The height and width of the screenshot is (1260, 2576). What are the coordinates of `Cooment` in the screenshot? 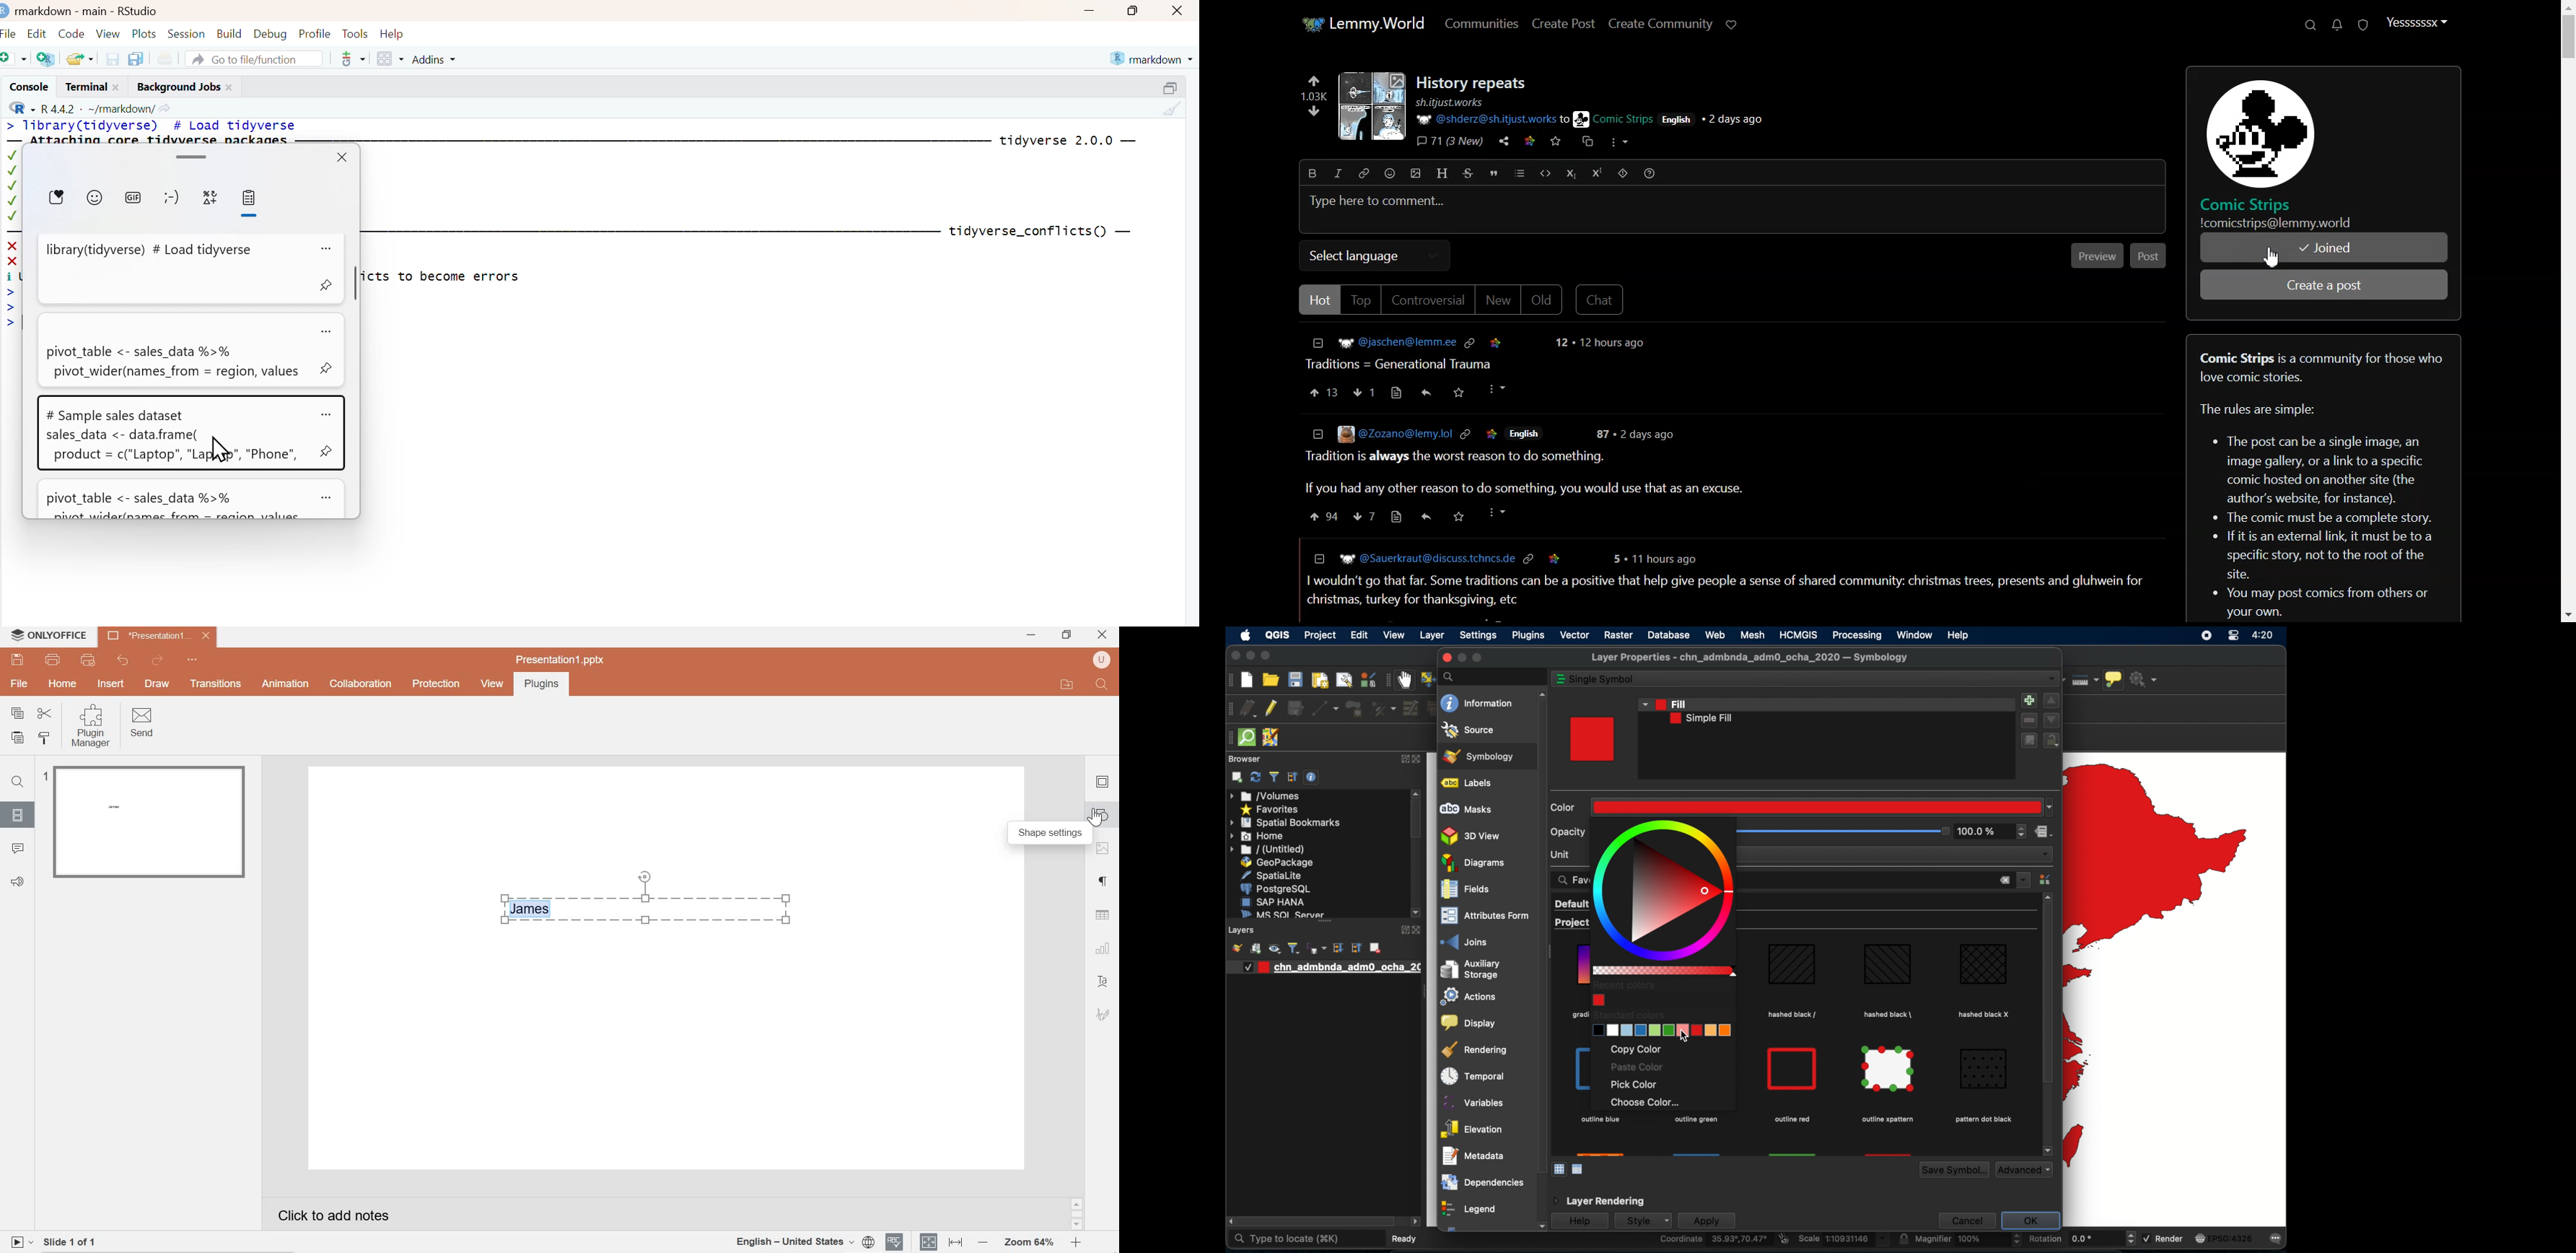 It's located at (1379, 392).